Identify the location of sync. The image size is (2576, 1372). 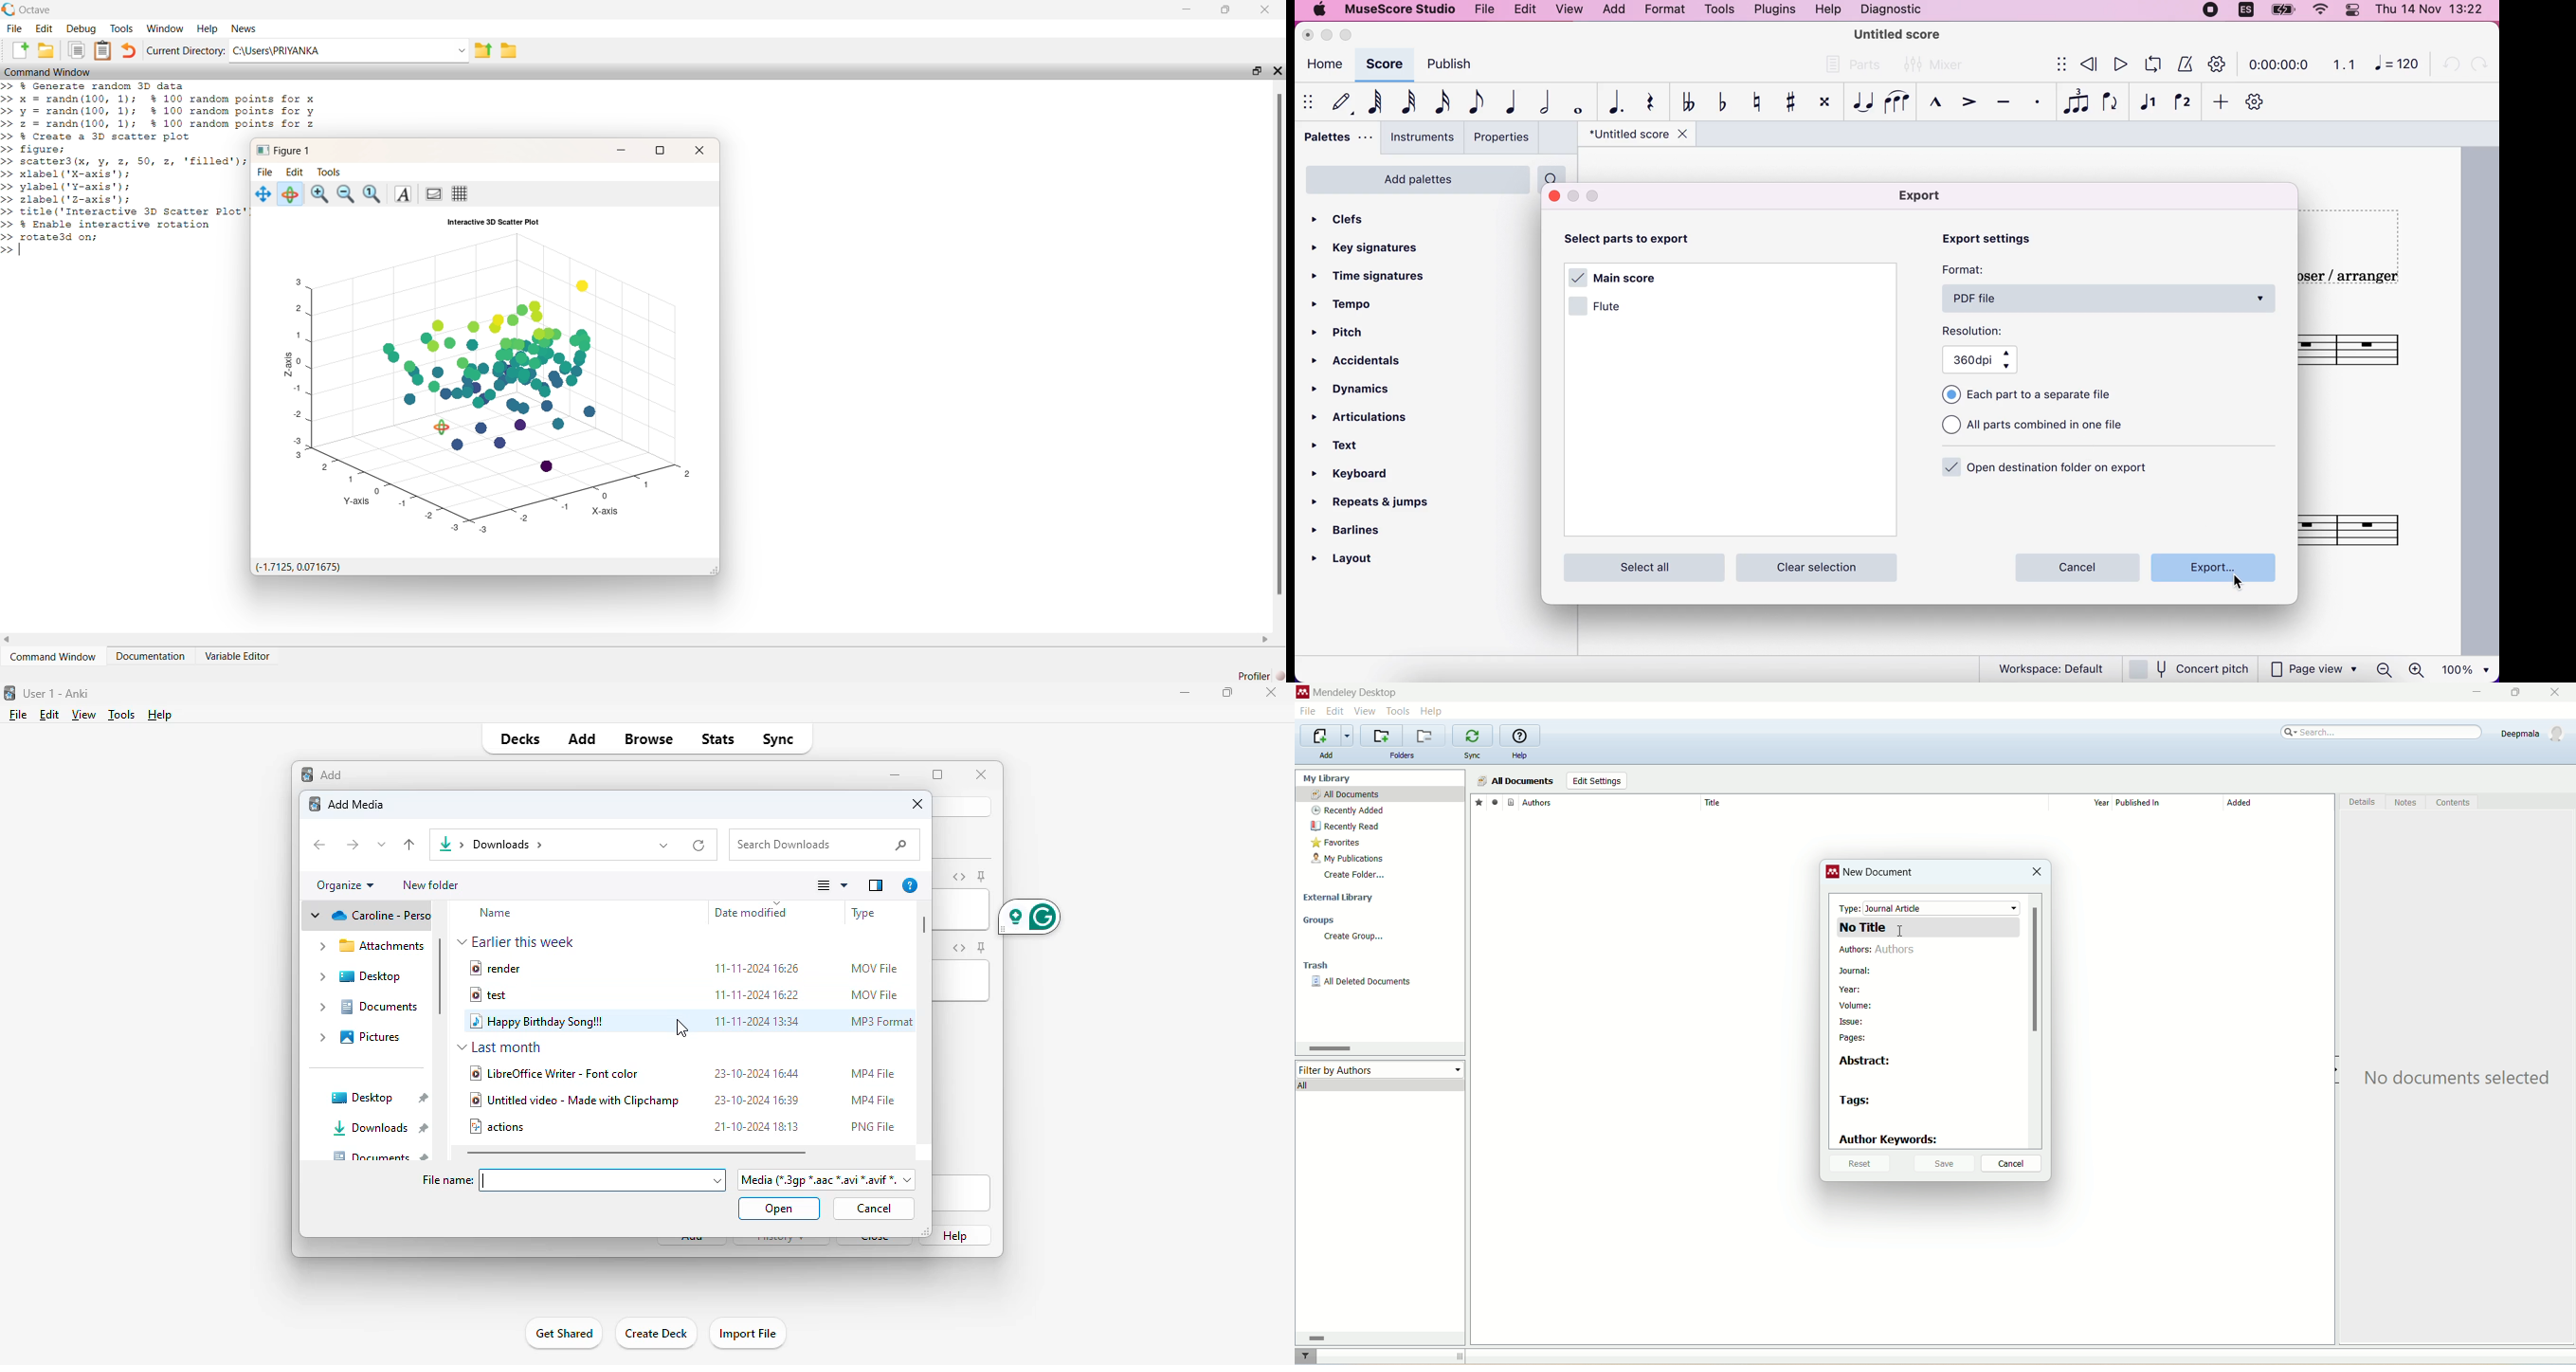
(1474, 756).